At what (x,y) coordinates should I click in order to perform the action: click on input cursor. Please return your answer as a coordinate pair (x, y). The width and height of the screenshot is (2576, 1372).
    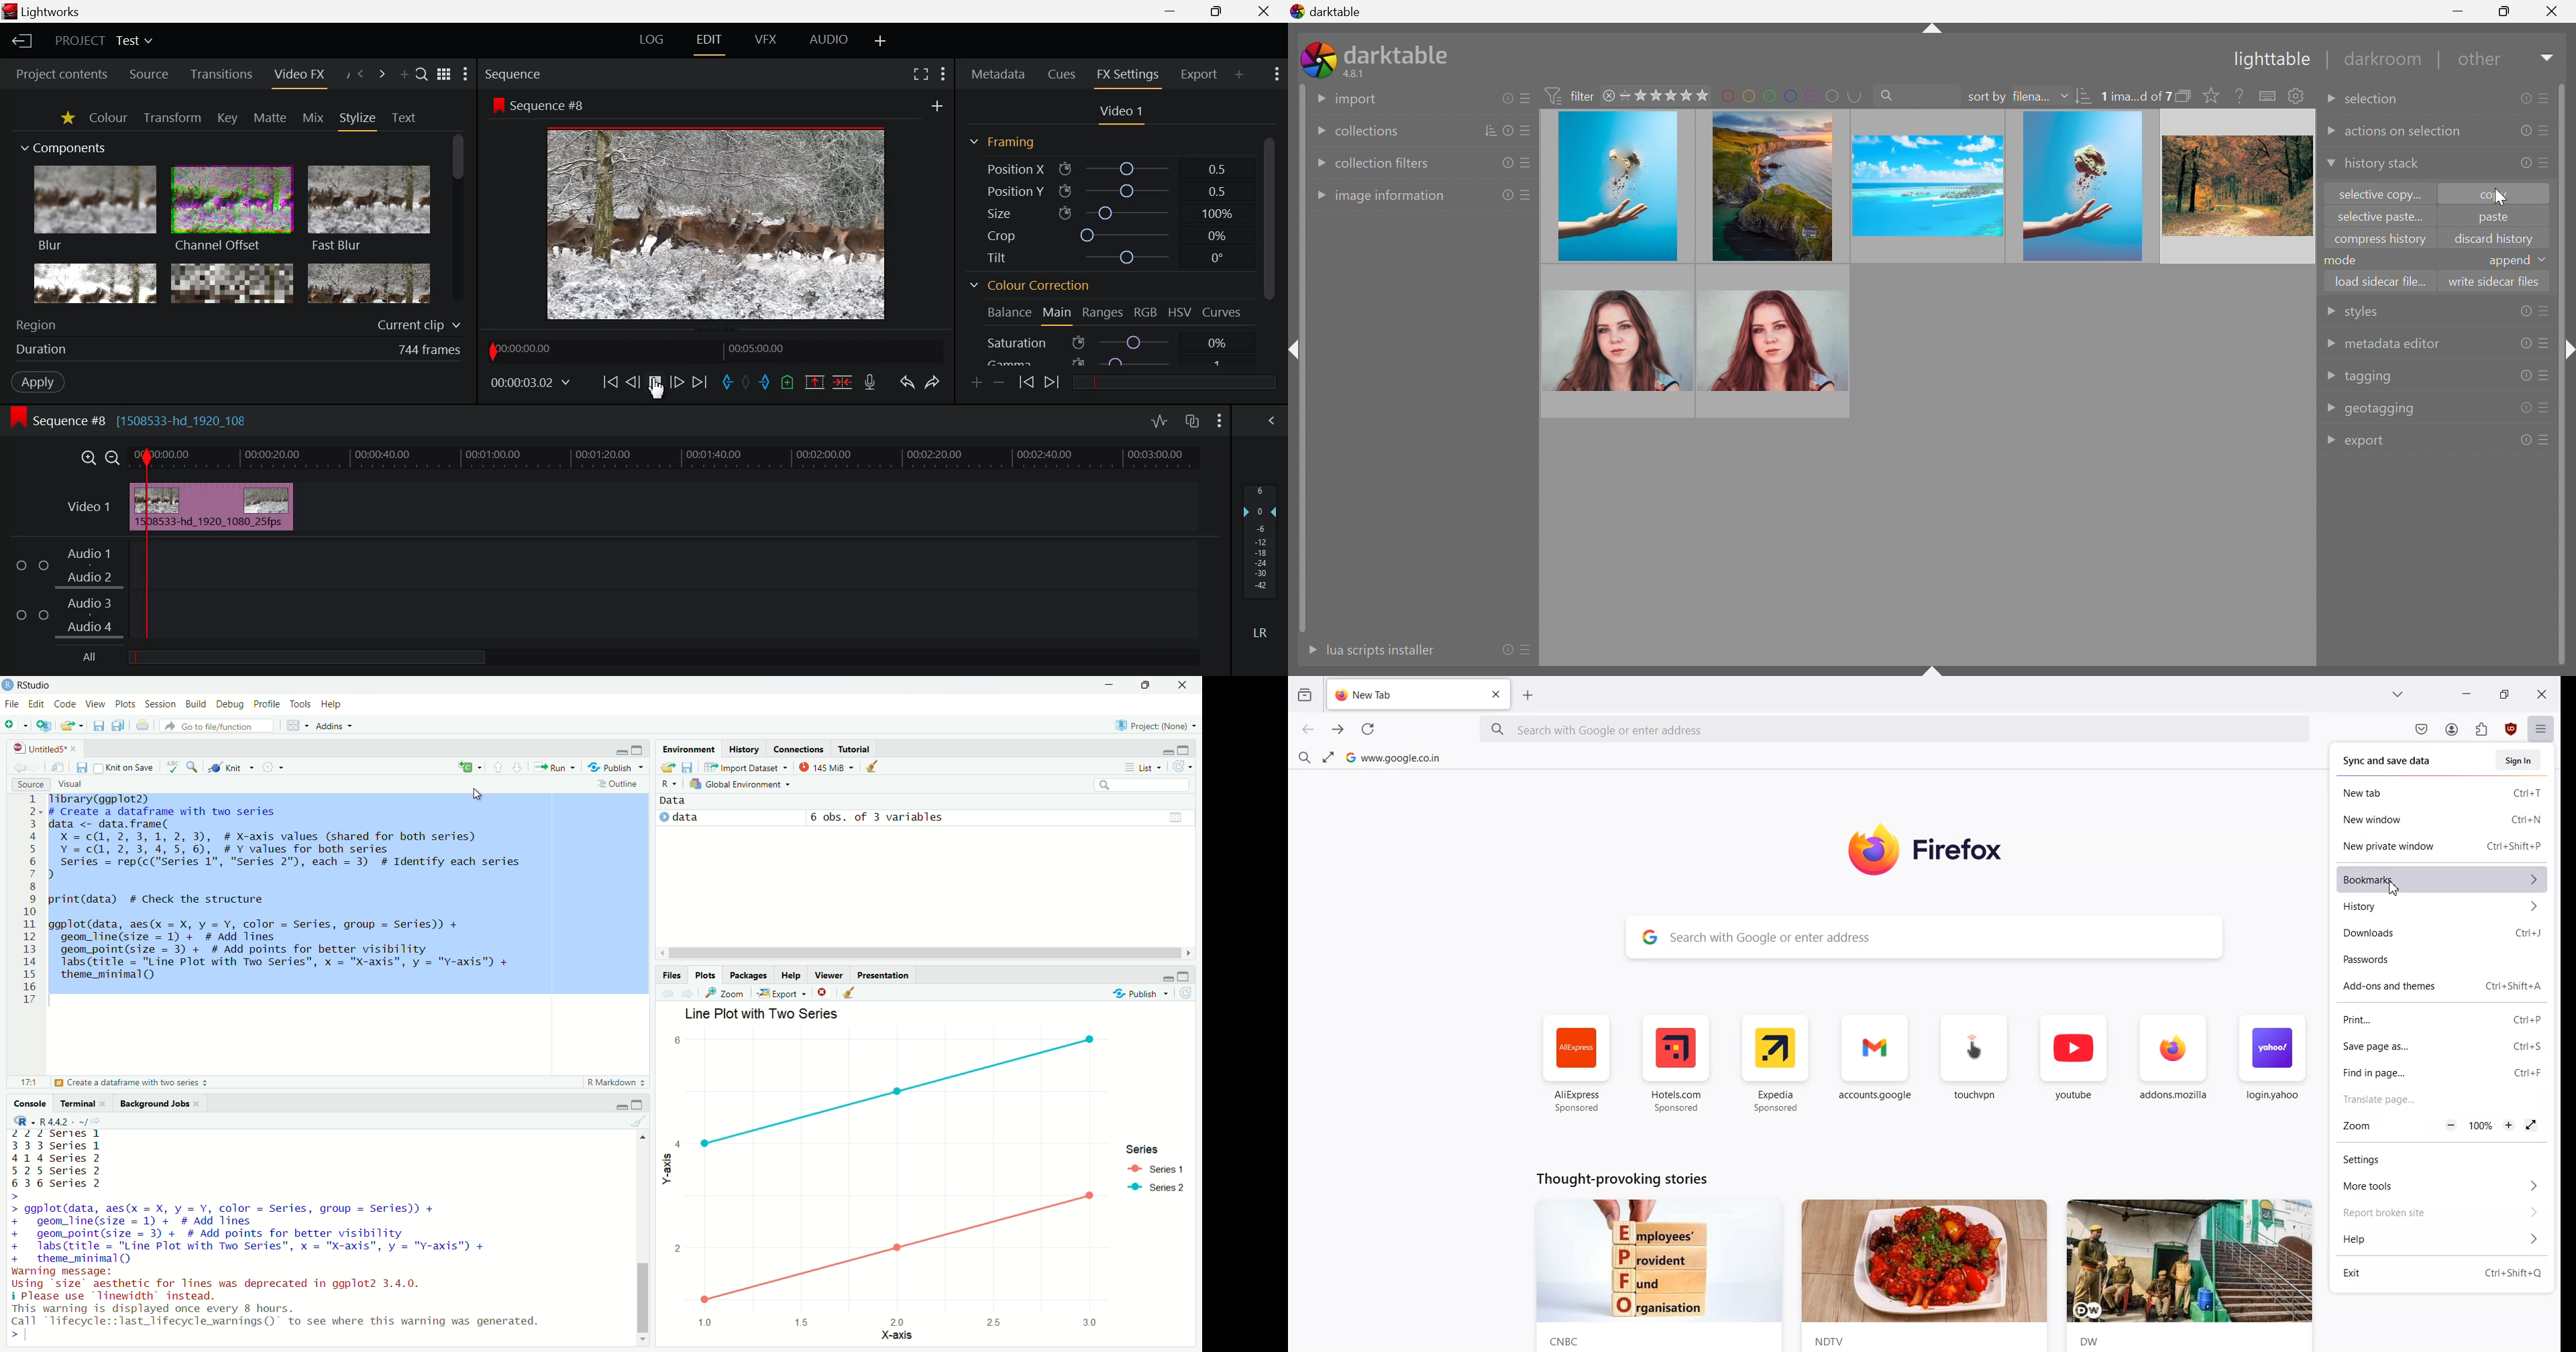
    Looking at the image, I should click on (29, 1334).